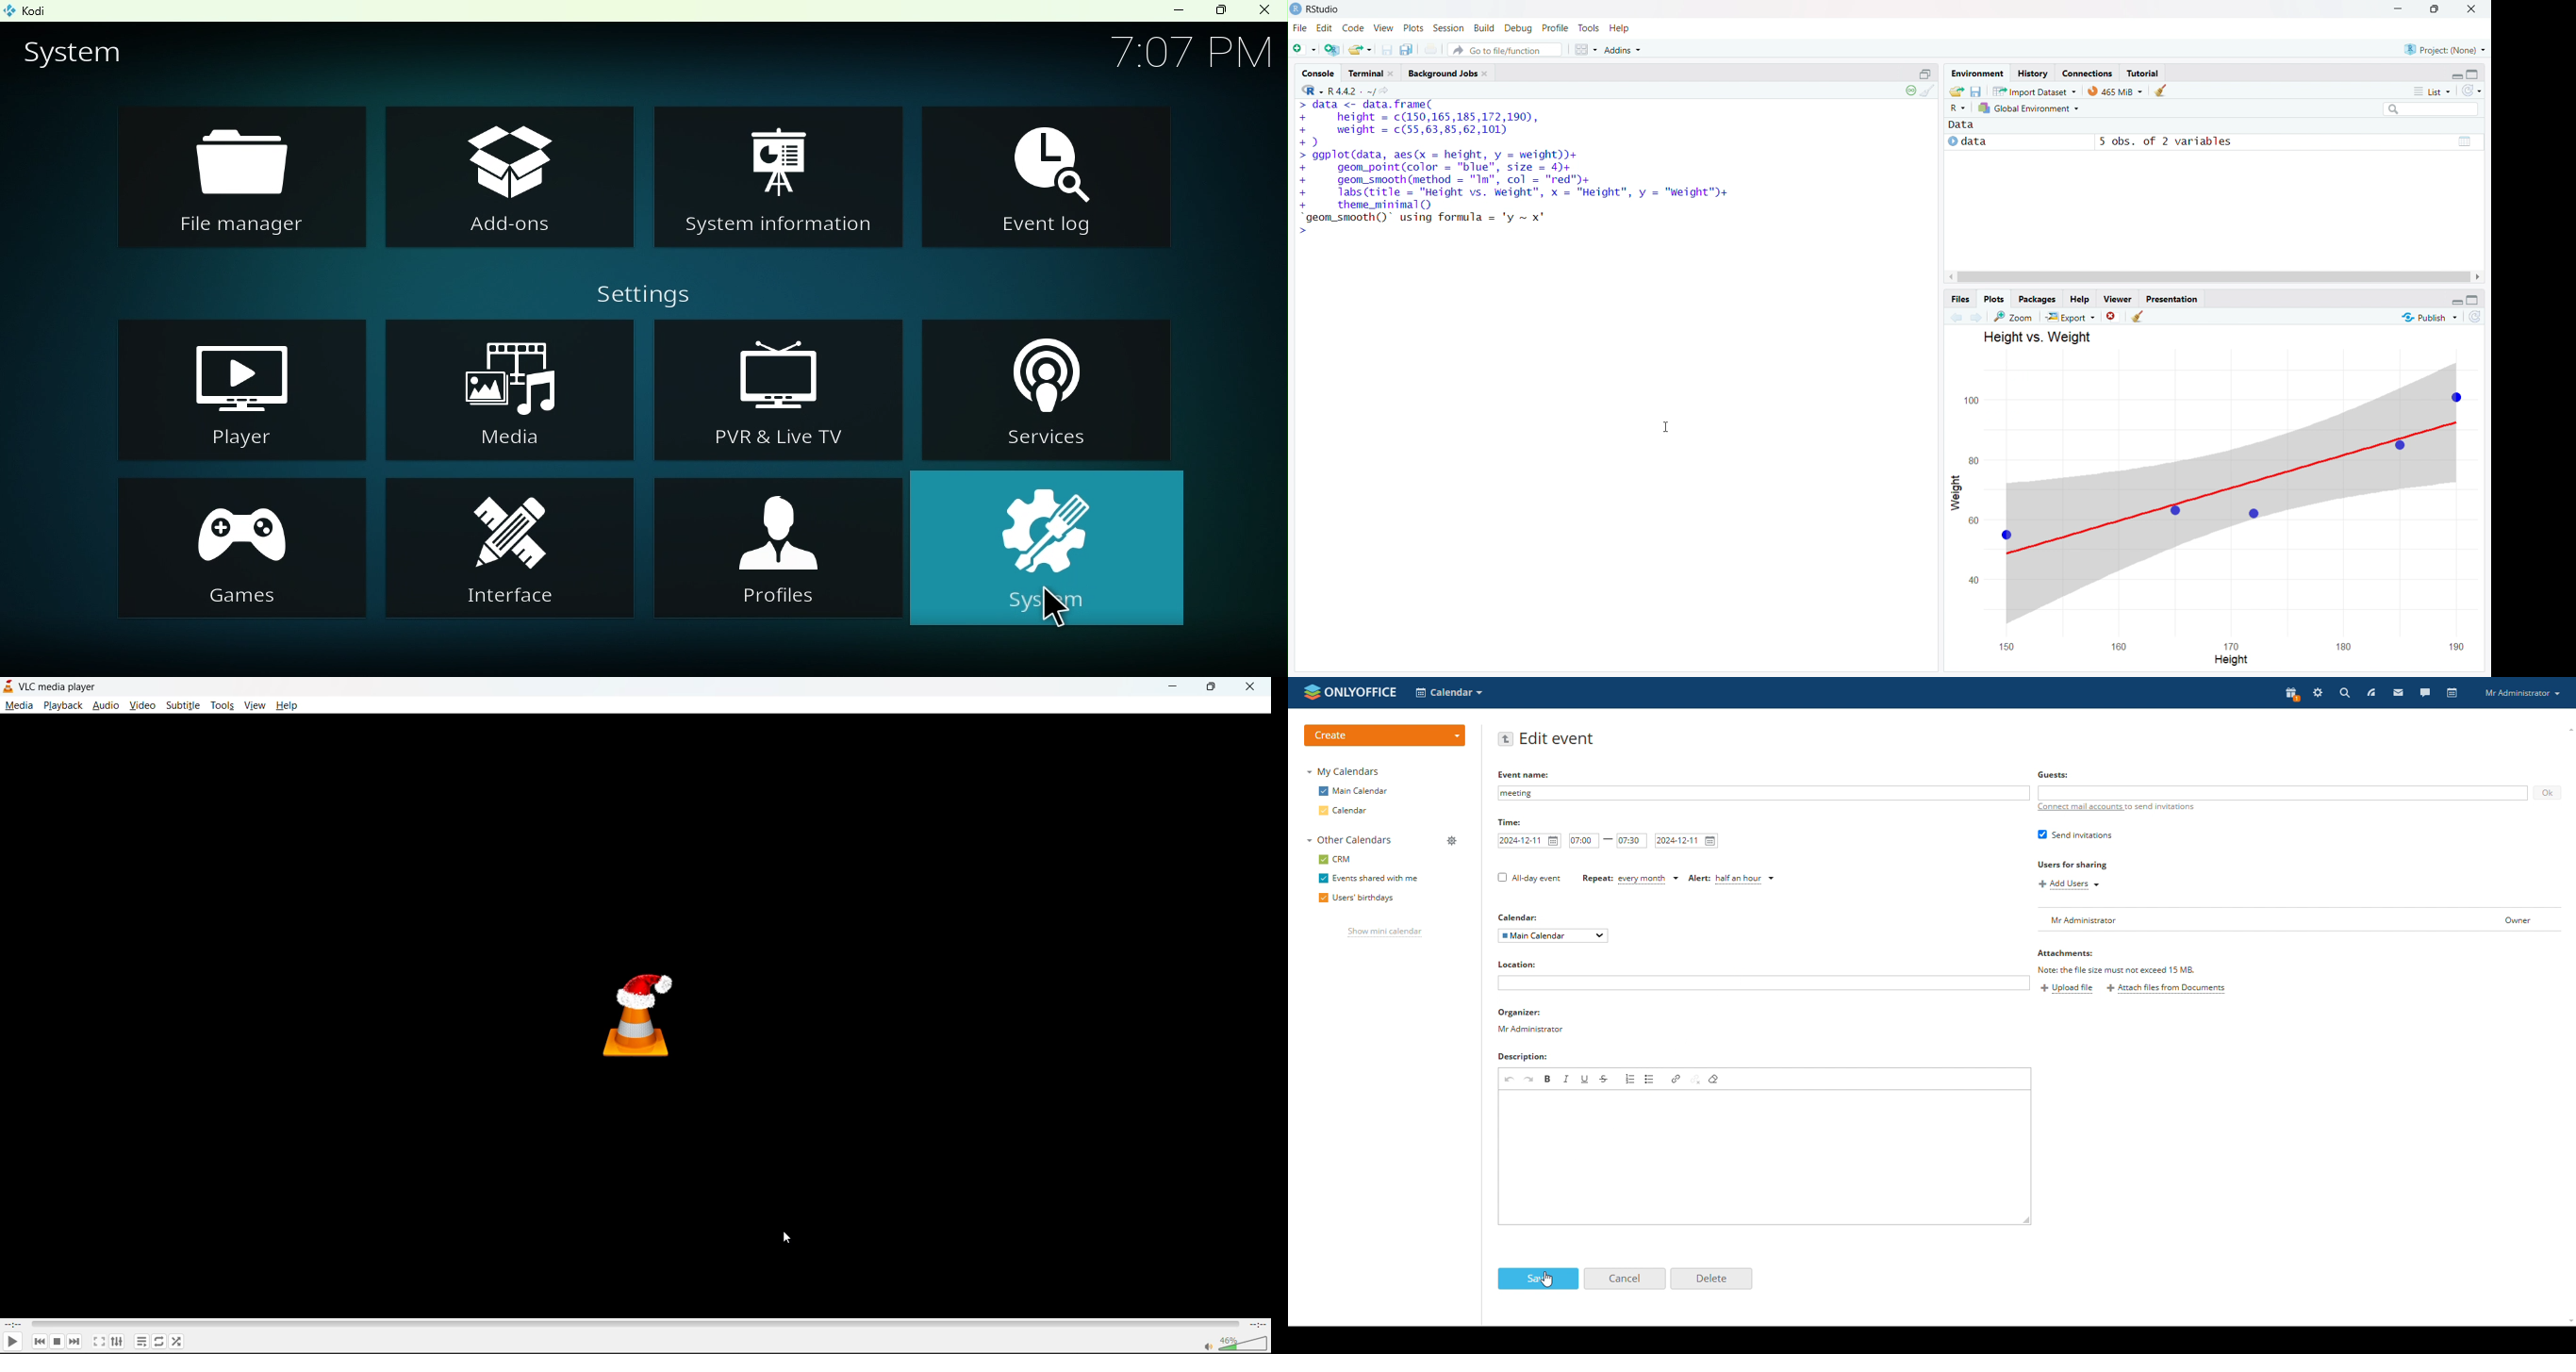  Describe the element at coordinates (78, 1341) in the screenshot. I see `next` at that location.